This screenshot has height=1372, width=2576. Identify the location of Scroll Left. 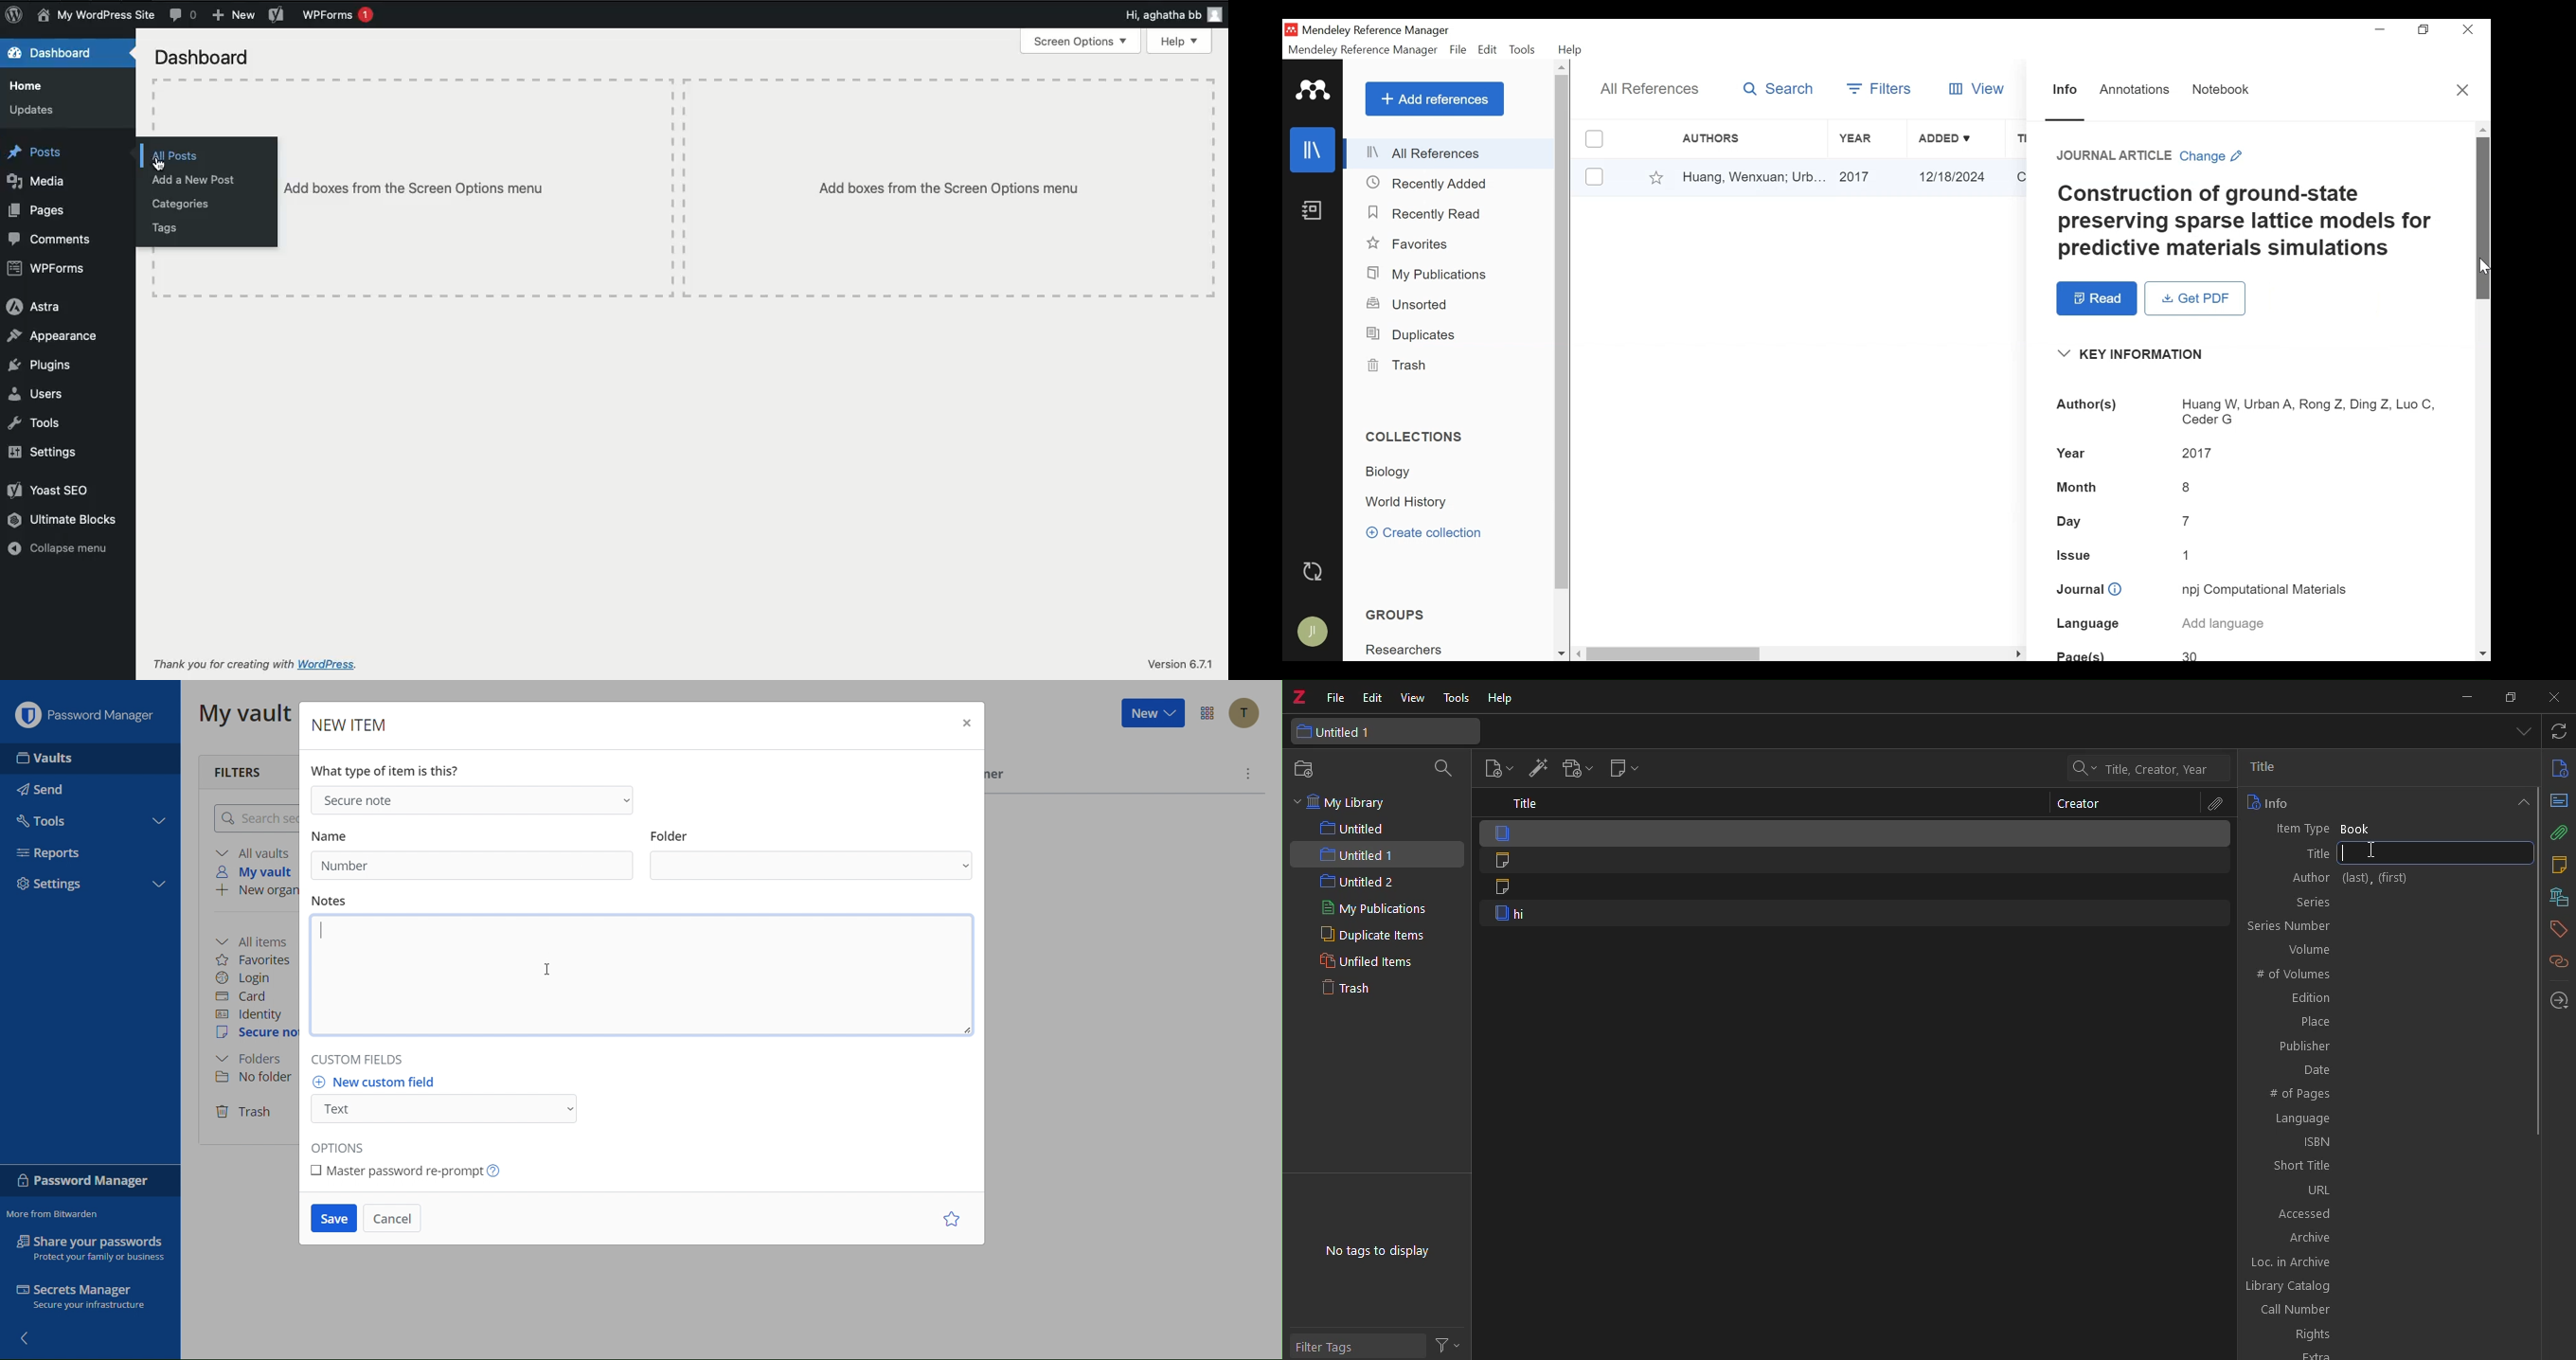
(1579, 654).